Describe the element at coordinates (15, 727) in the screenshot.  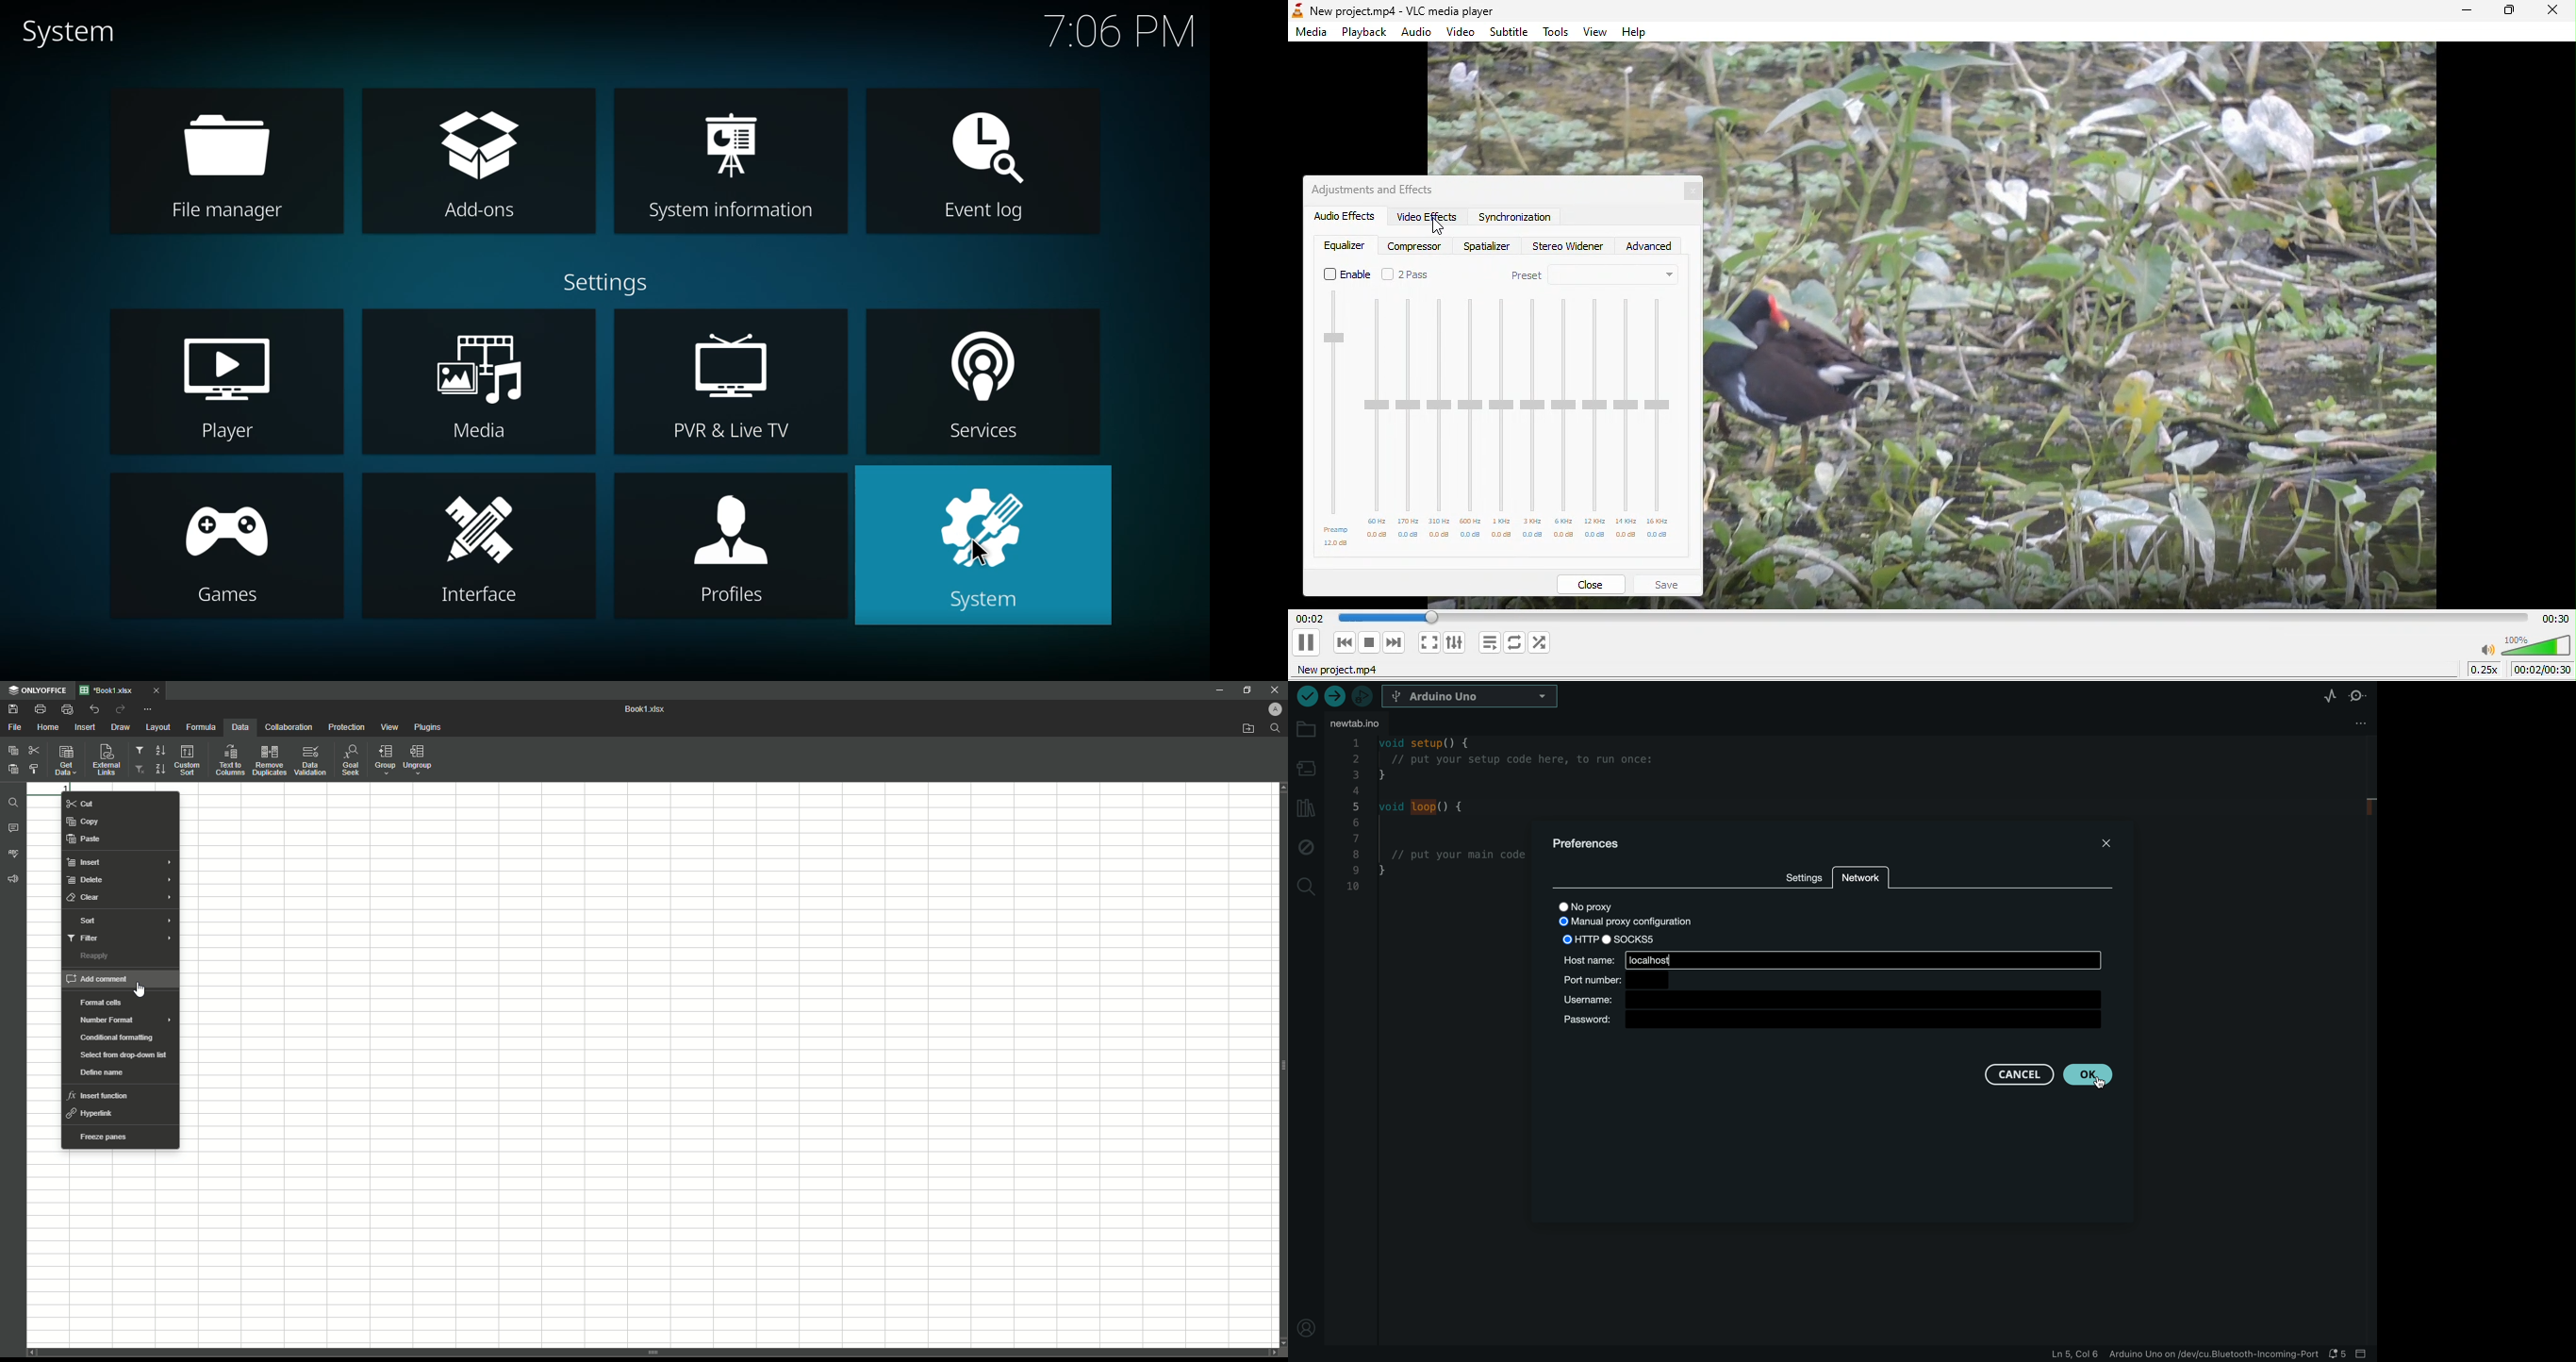
I see `File` at that location.